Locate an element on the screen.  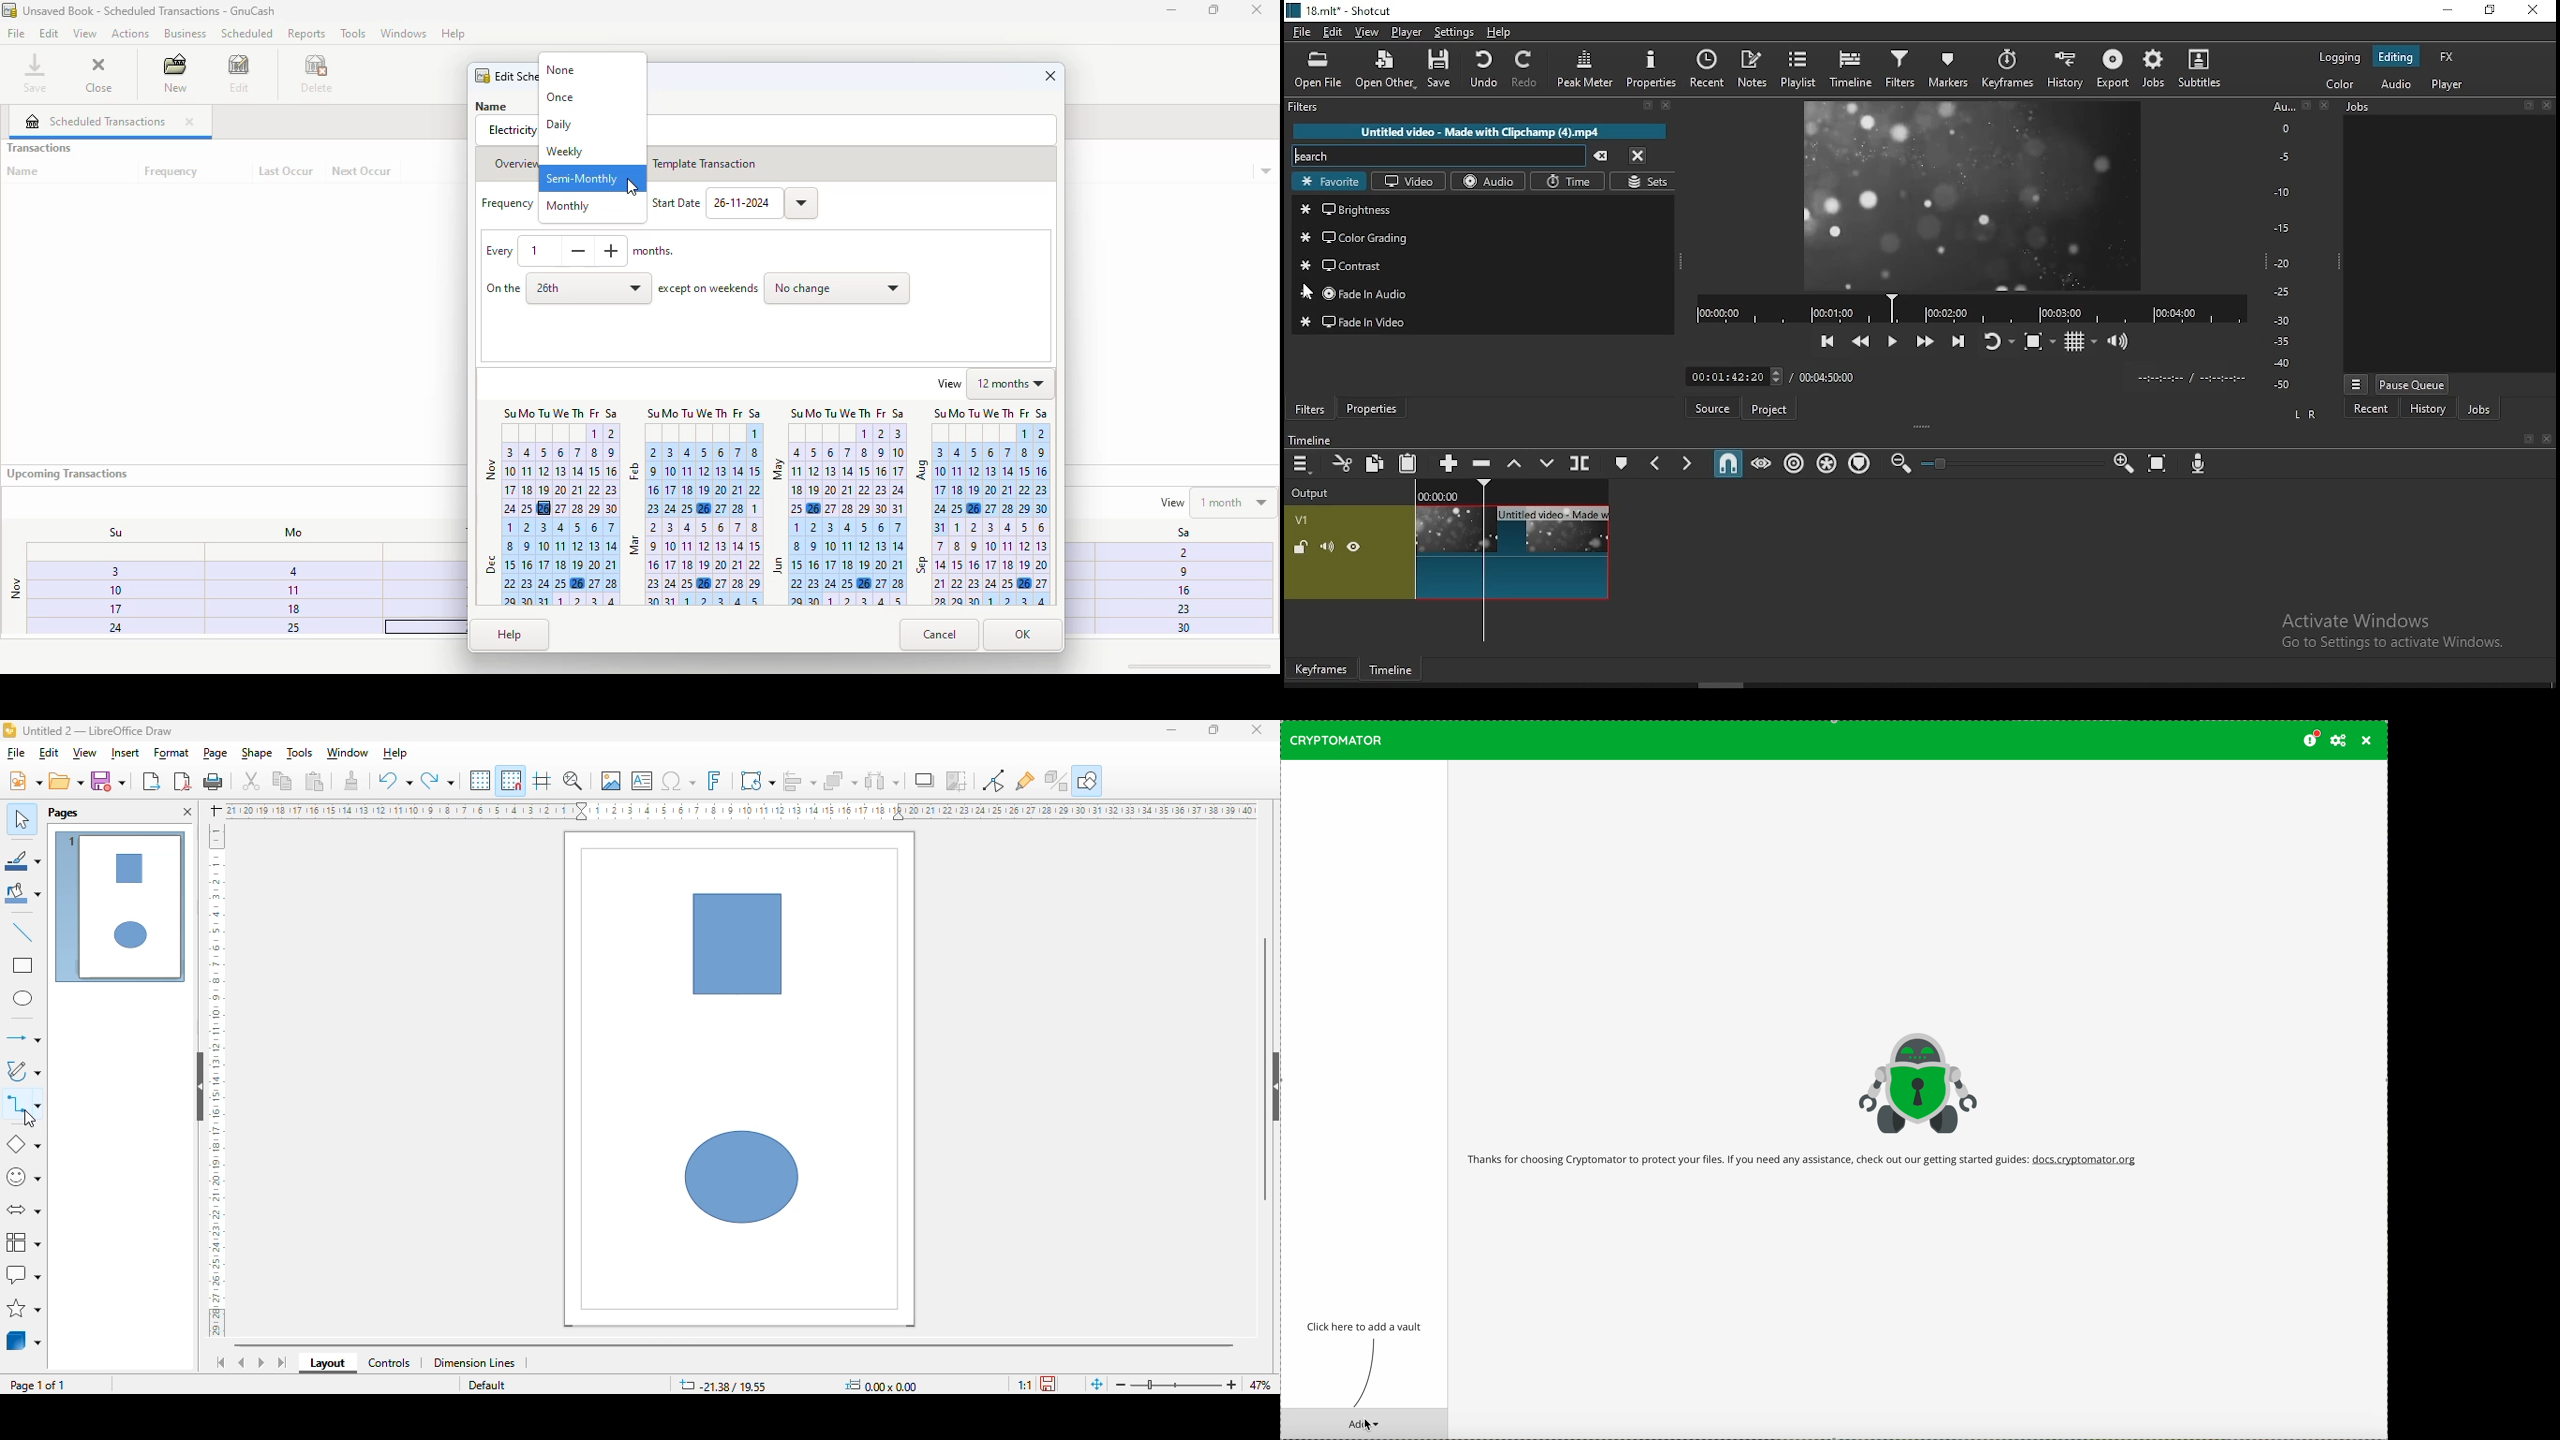
4 is located at coordinates (292, 571).